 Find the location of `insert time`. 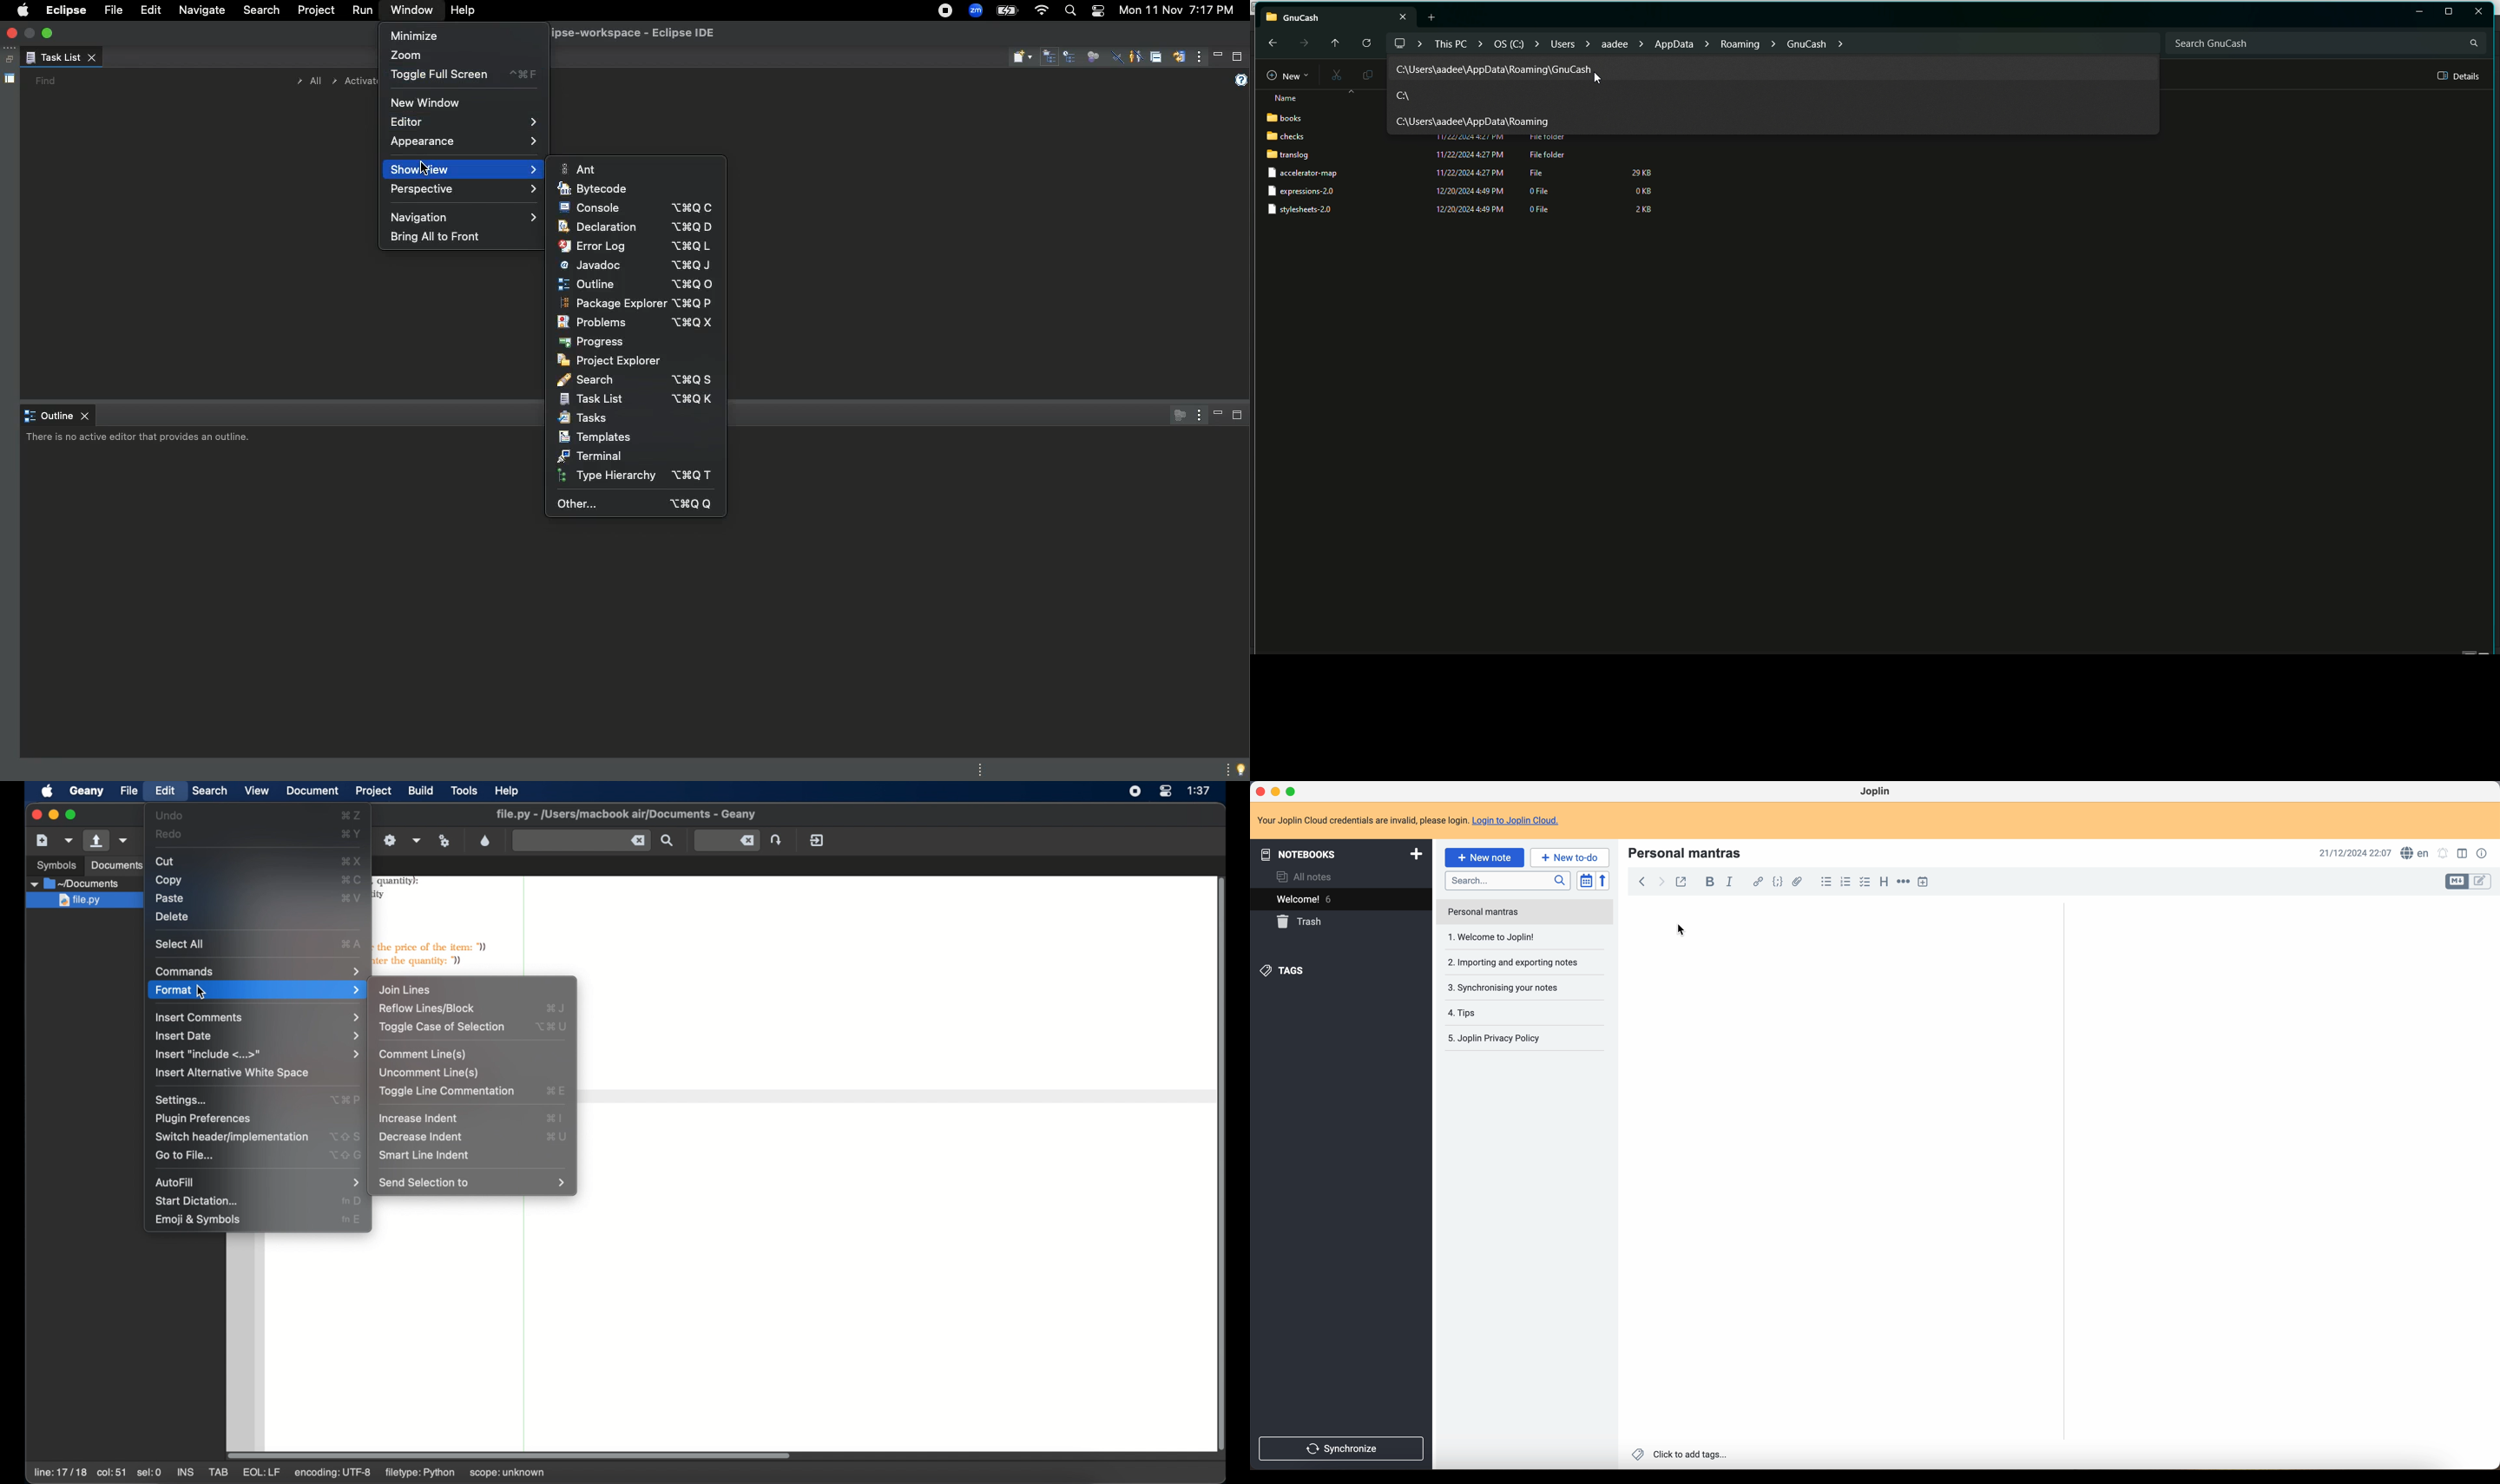

insert time is located at coordinates (1923, 881).